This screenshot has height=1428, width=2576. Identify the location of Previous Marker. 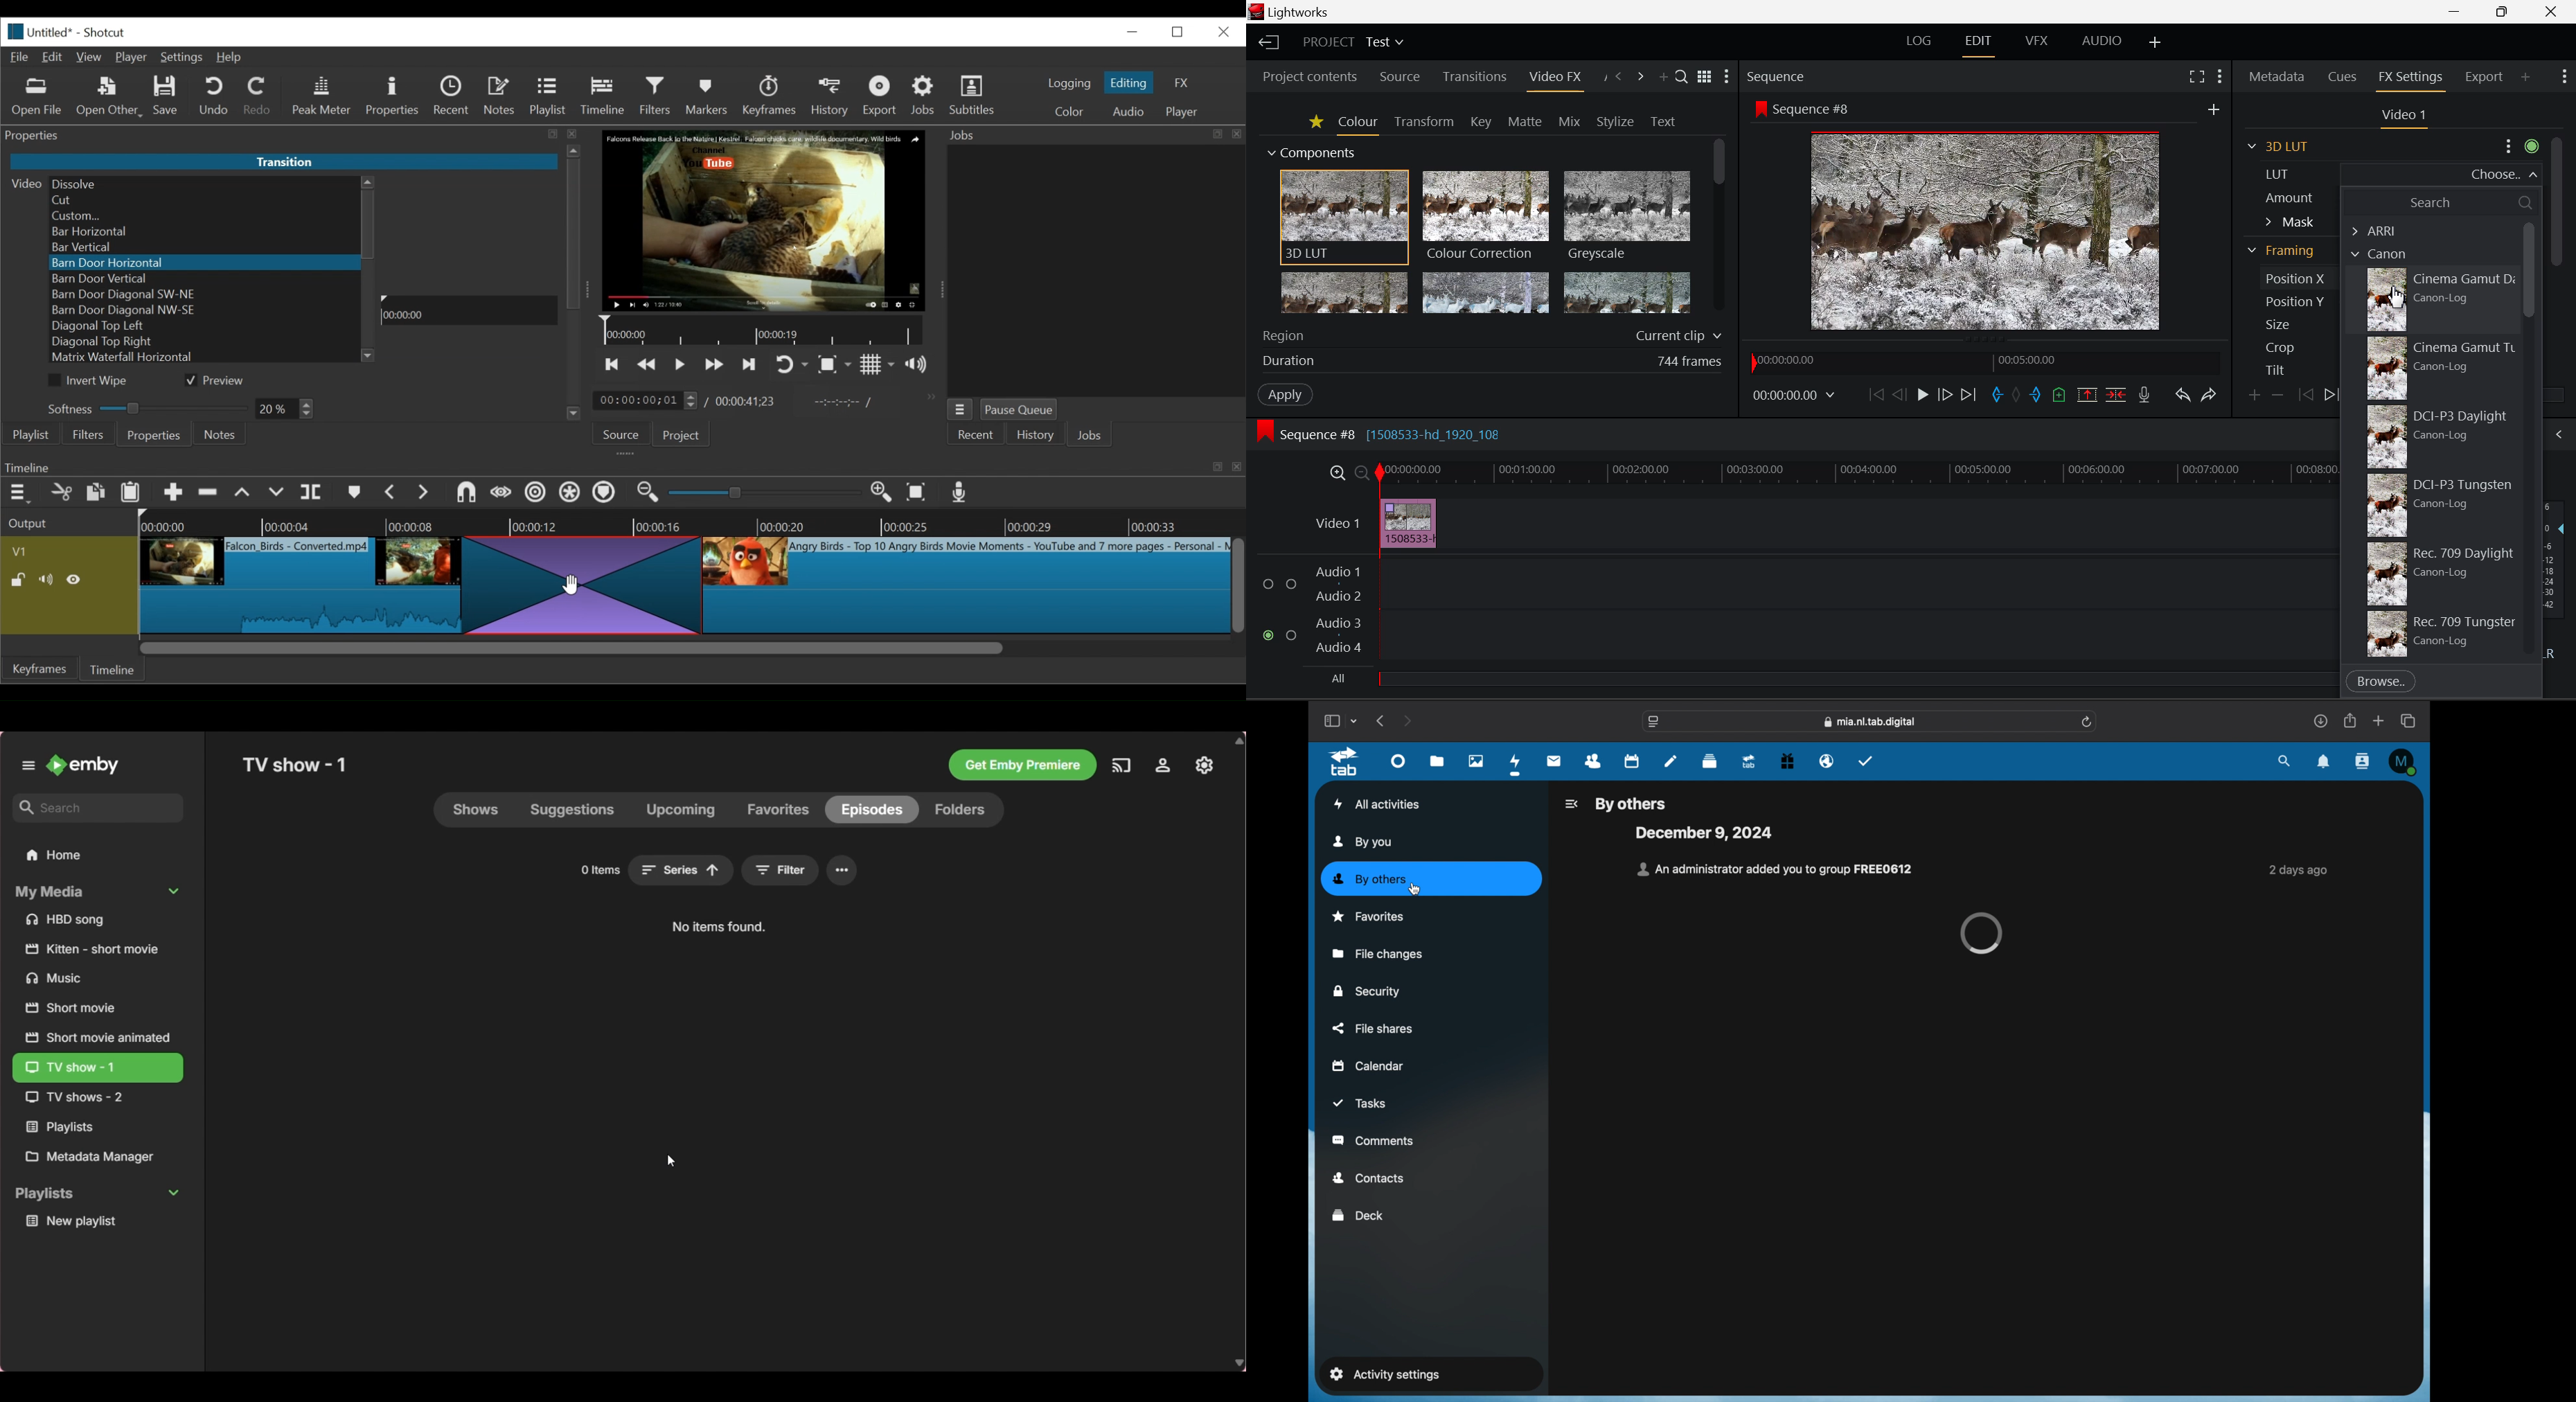
(391, 493).